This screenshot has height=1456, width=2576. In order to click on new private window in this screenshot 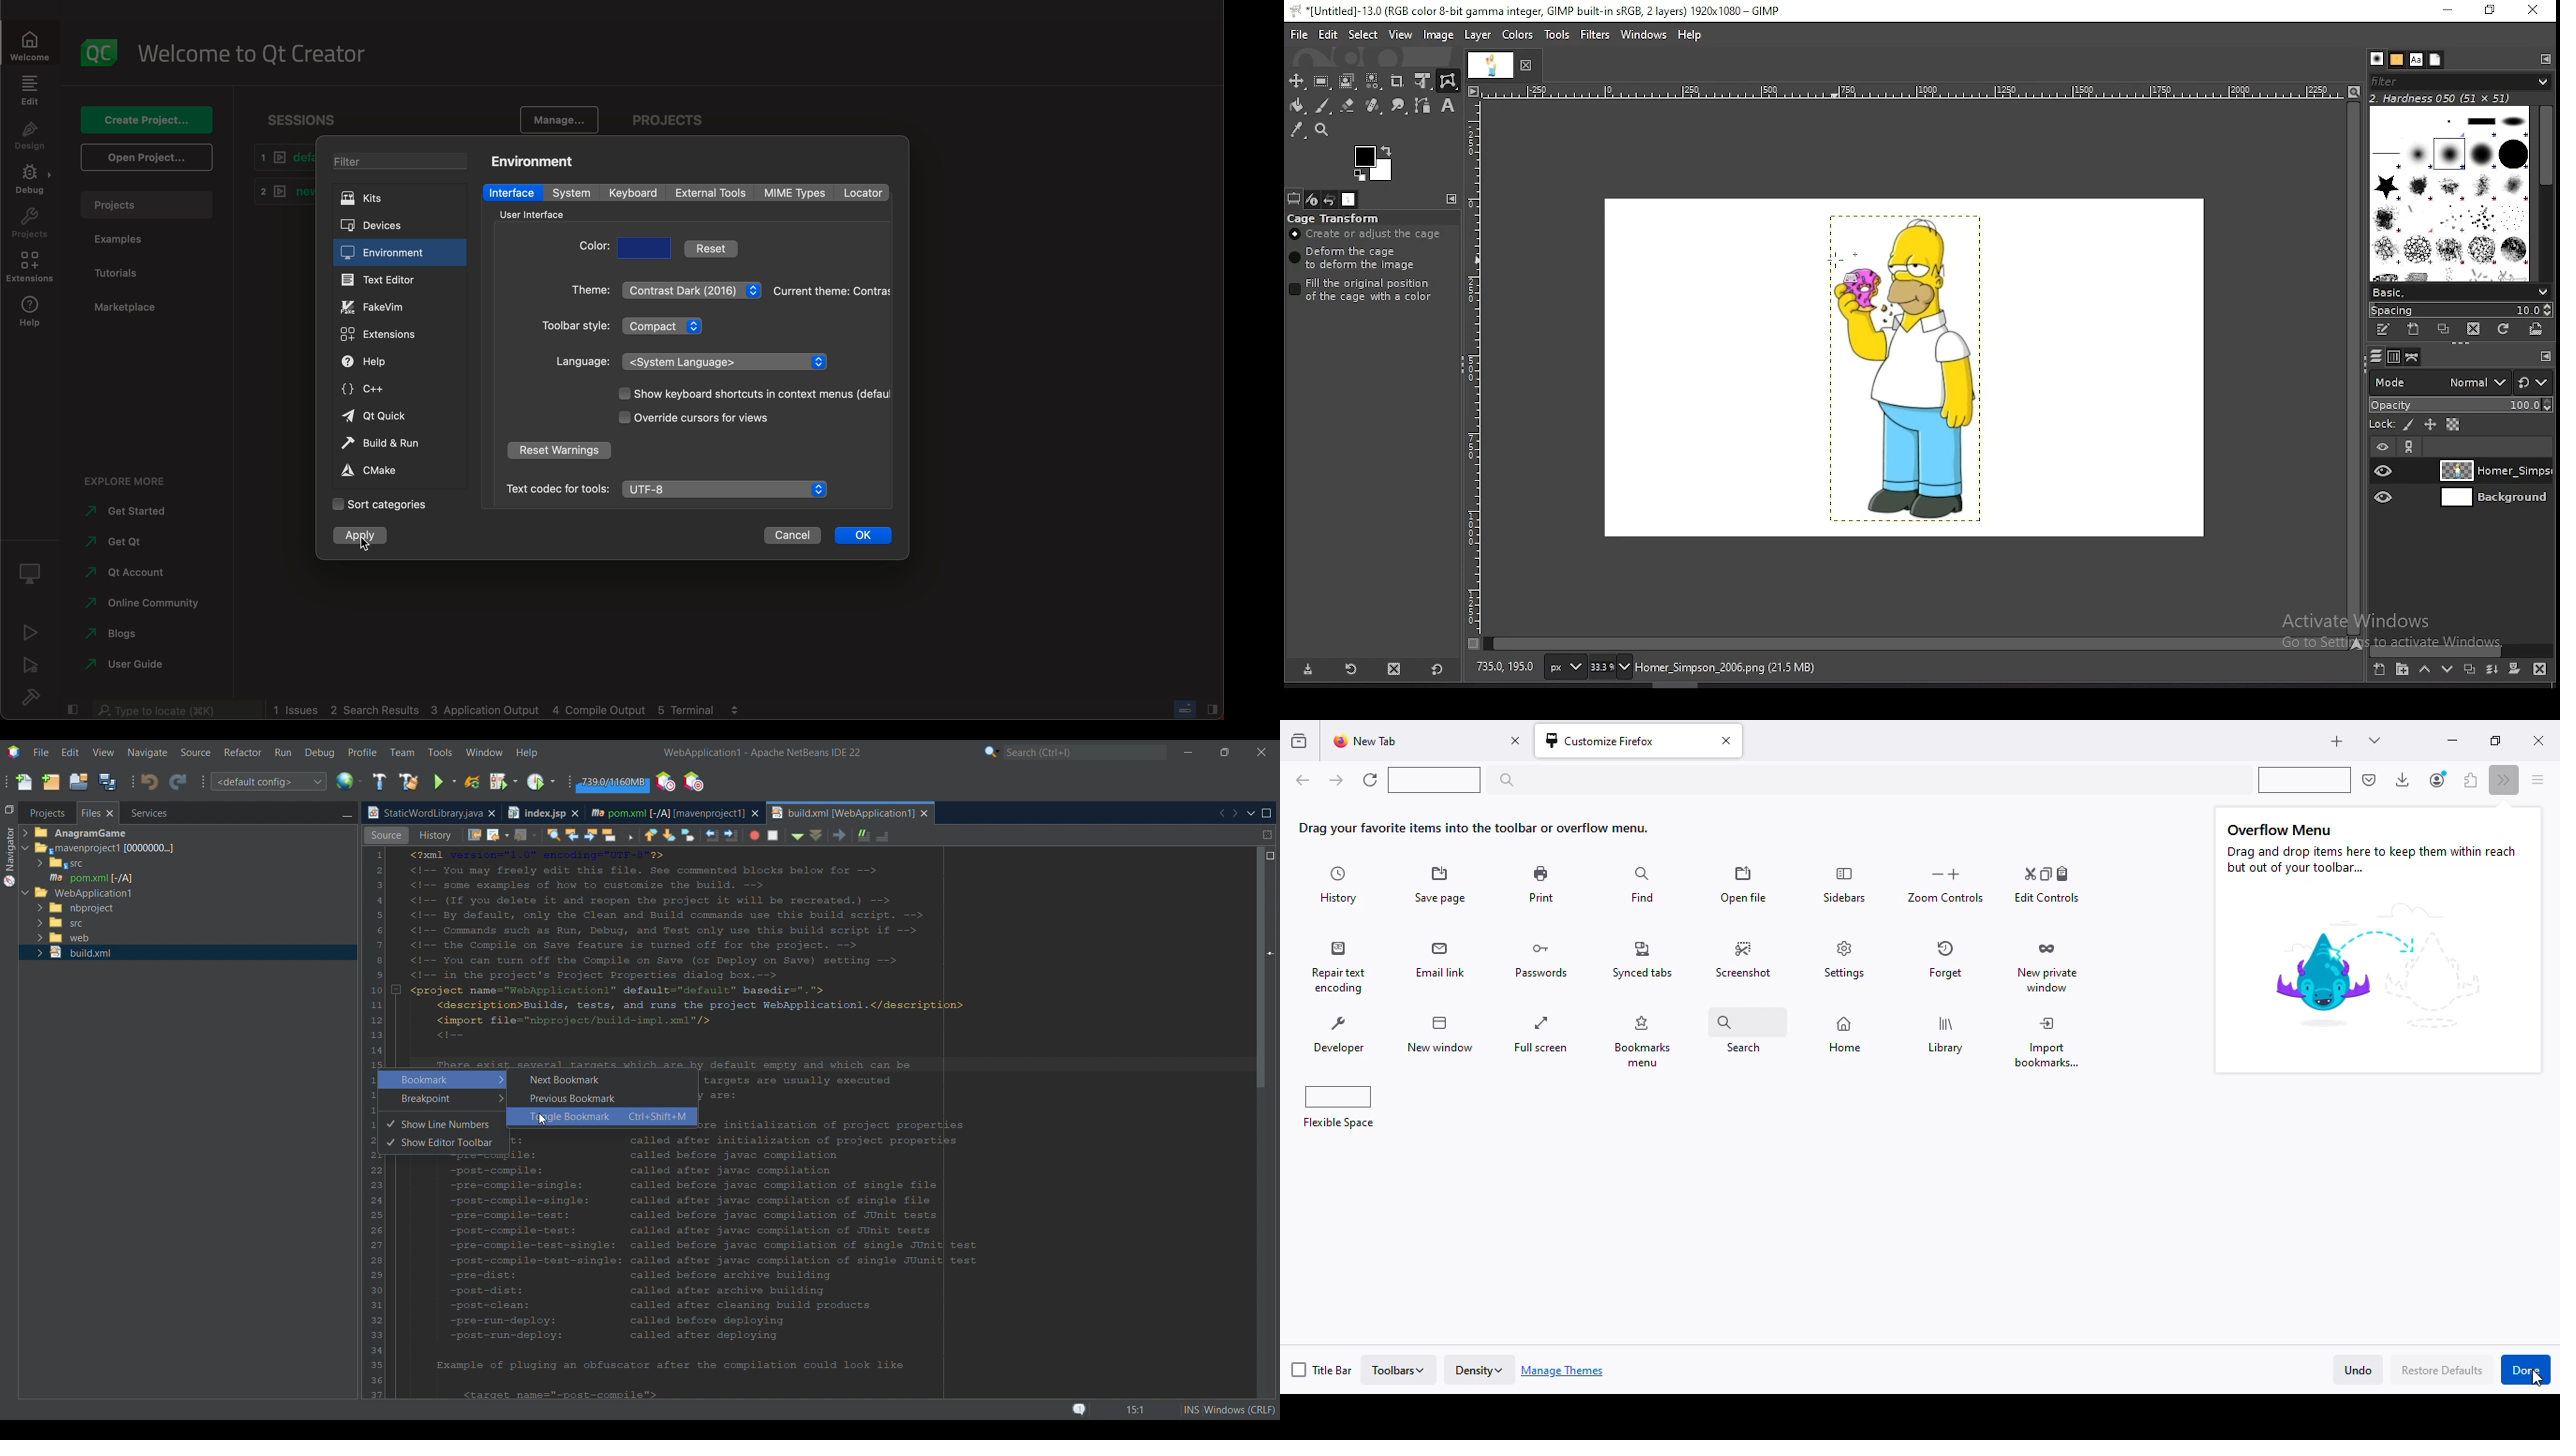, I will do `click(2047, 968)`.